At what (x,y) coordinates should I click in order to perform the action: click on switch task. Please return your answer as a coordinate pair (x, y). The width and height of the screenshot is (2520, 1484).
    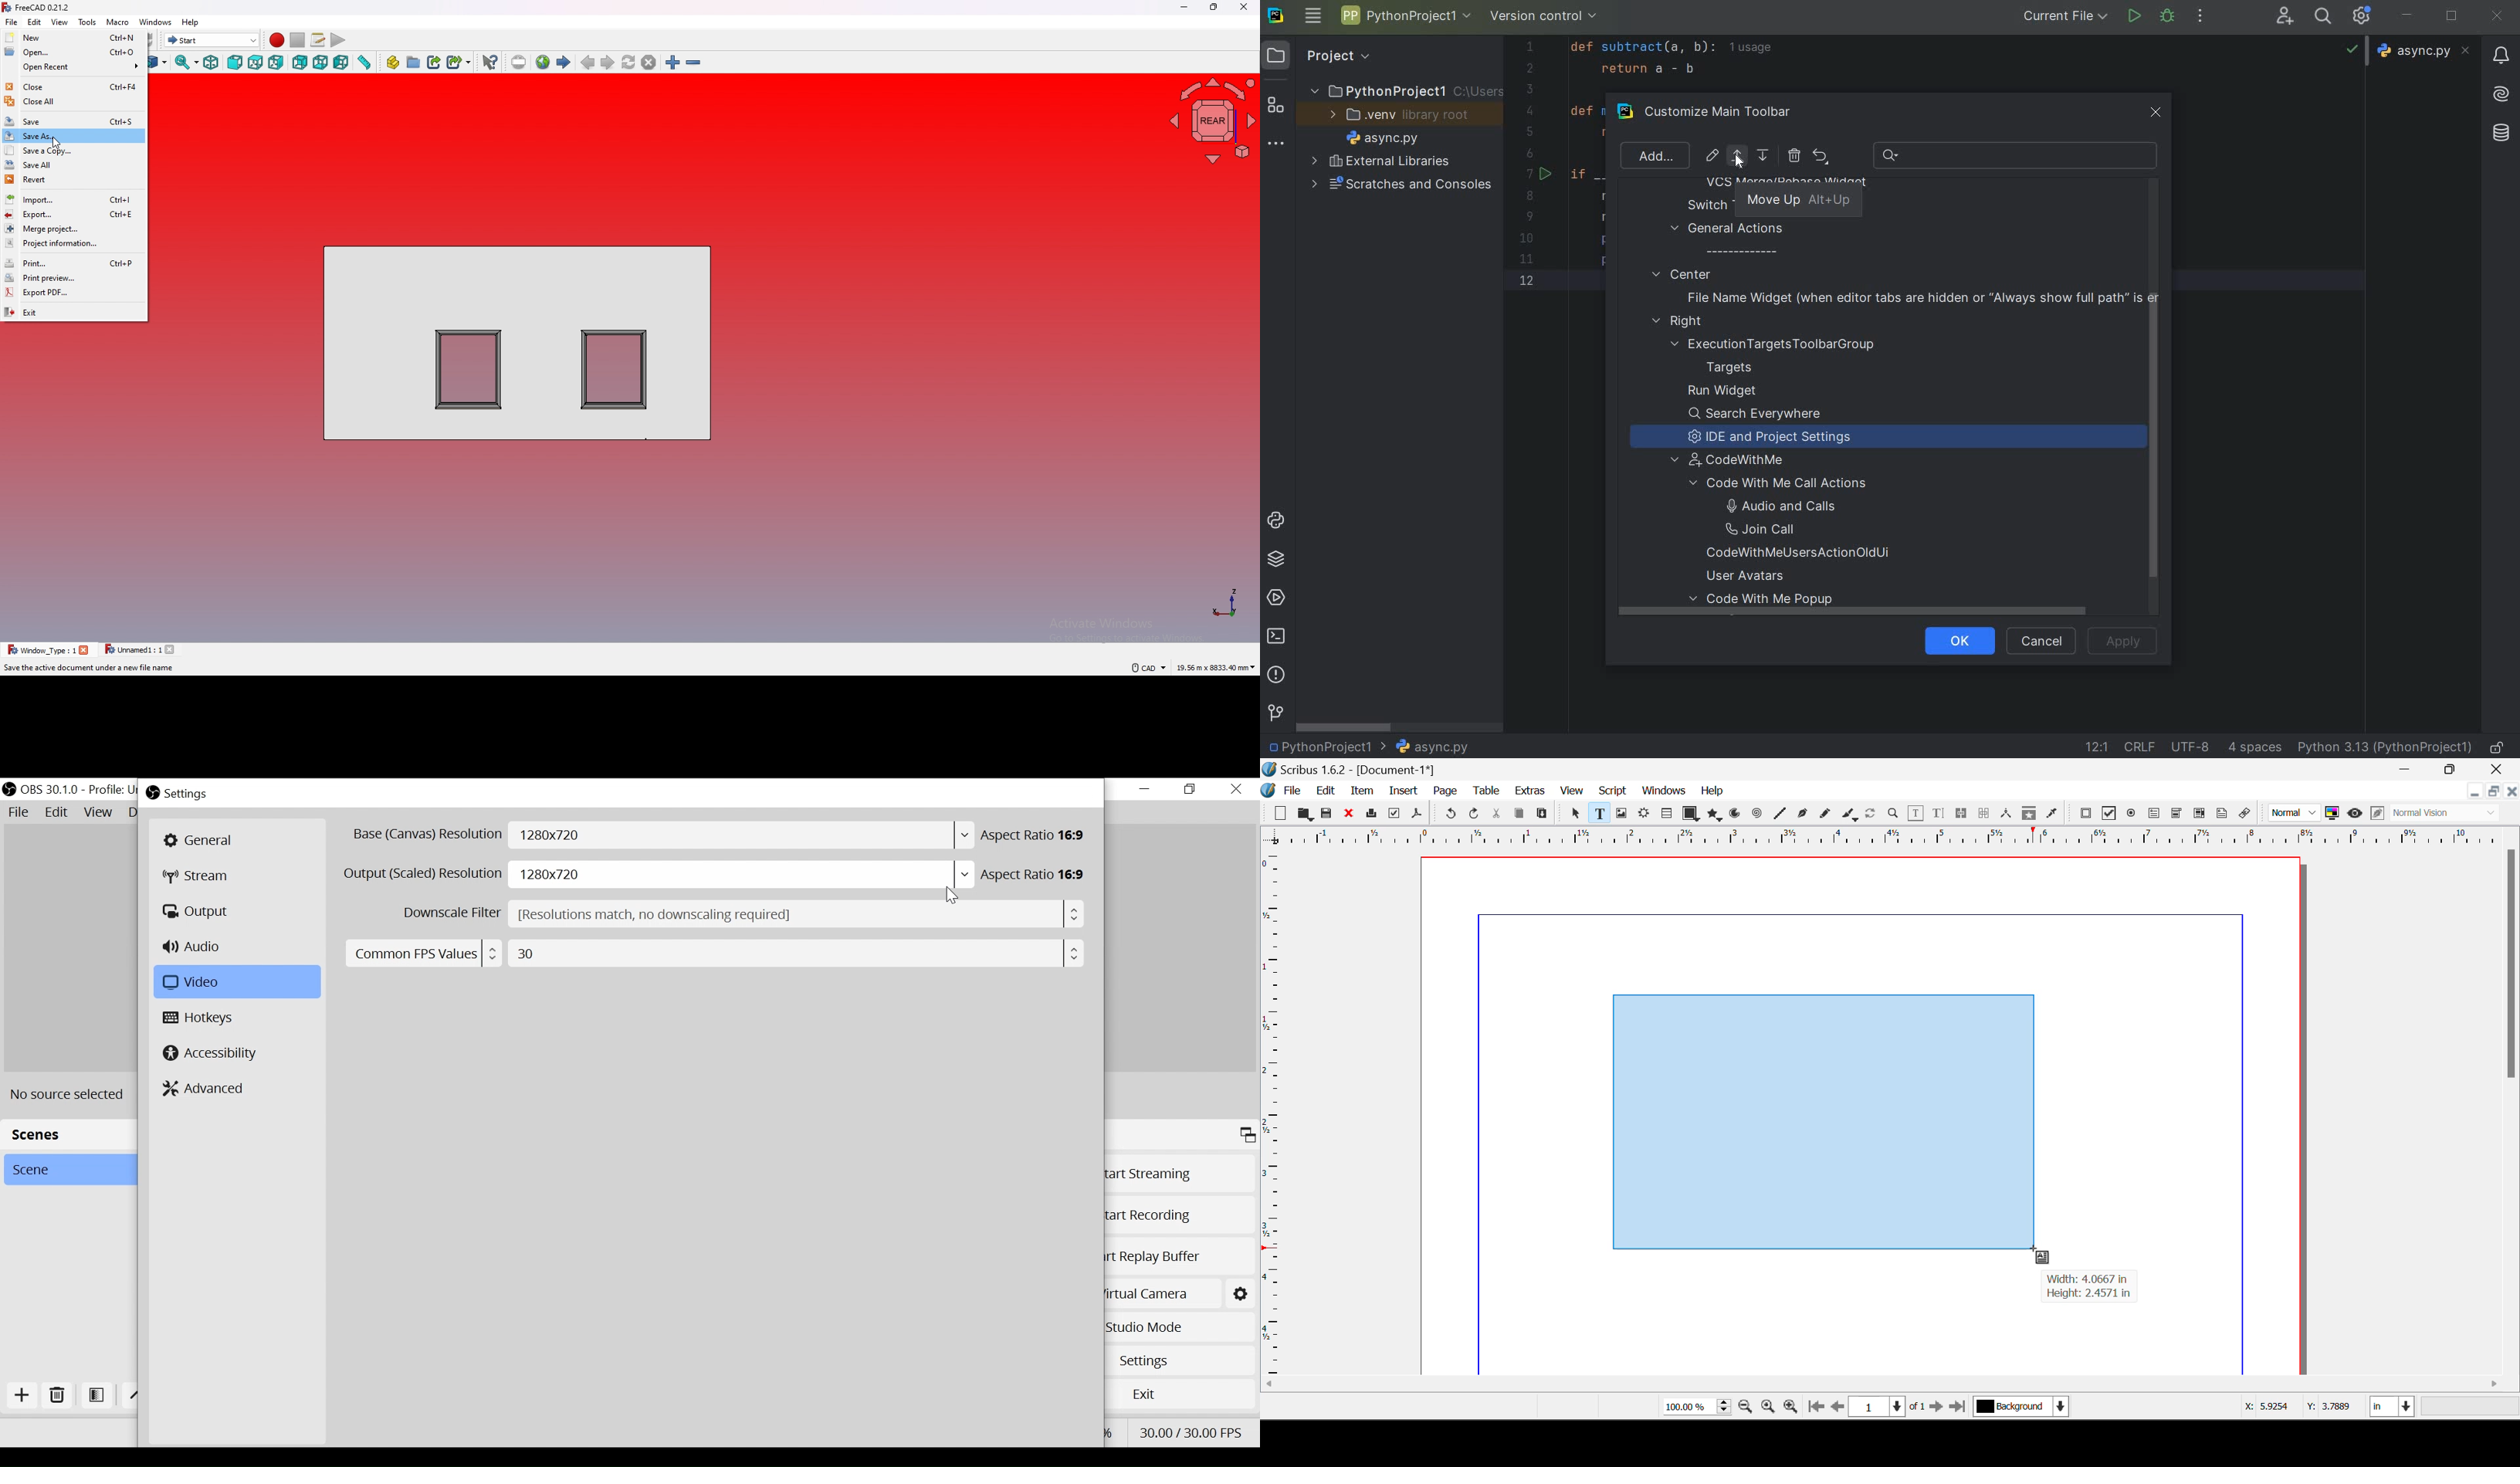
    Looking at the image, I should click on (1722, 205).